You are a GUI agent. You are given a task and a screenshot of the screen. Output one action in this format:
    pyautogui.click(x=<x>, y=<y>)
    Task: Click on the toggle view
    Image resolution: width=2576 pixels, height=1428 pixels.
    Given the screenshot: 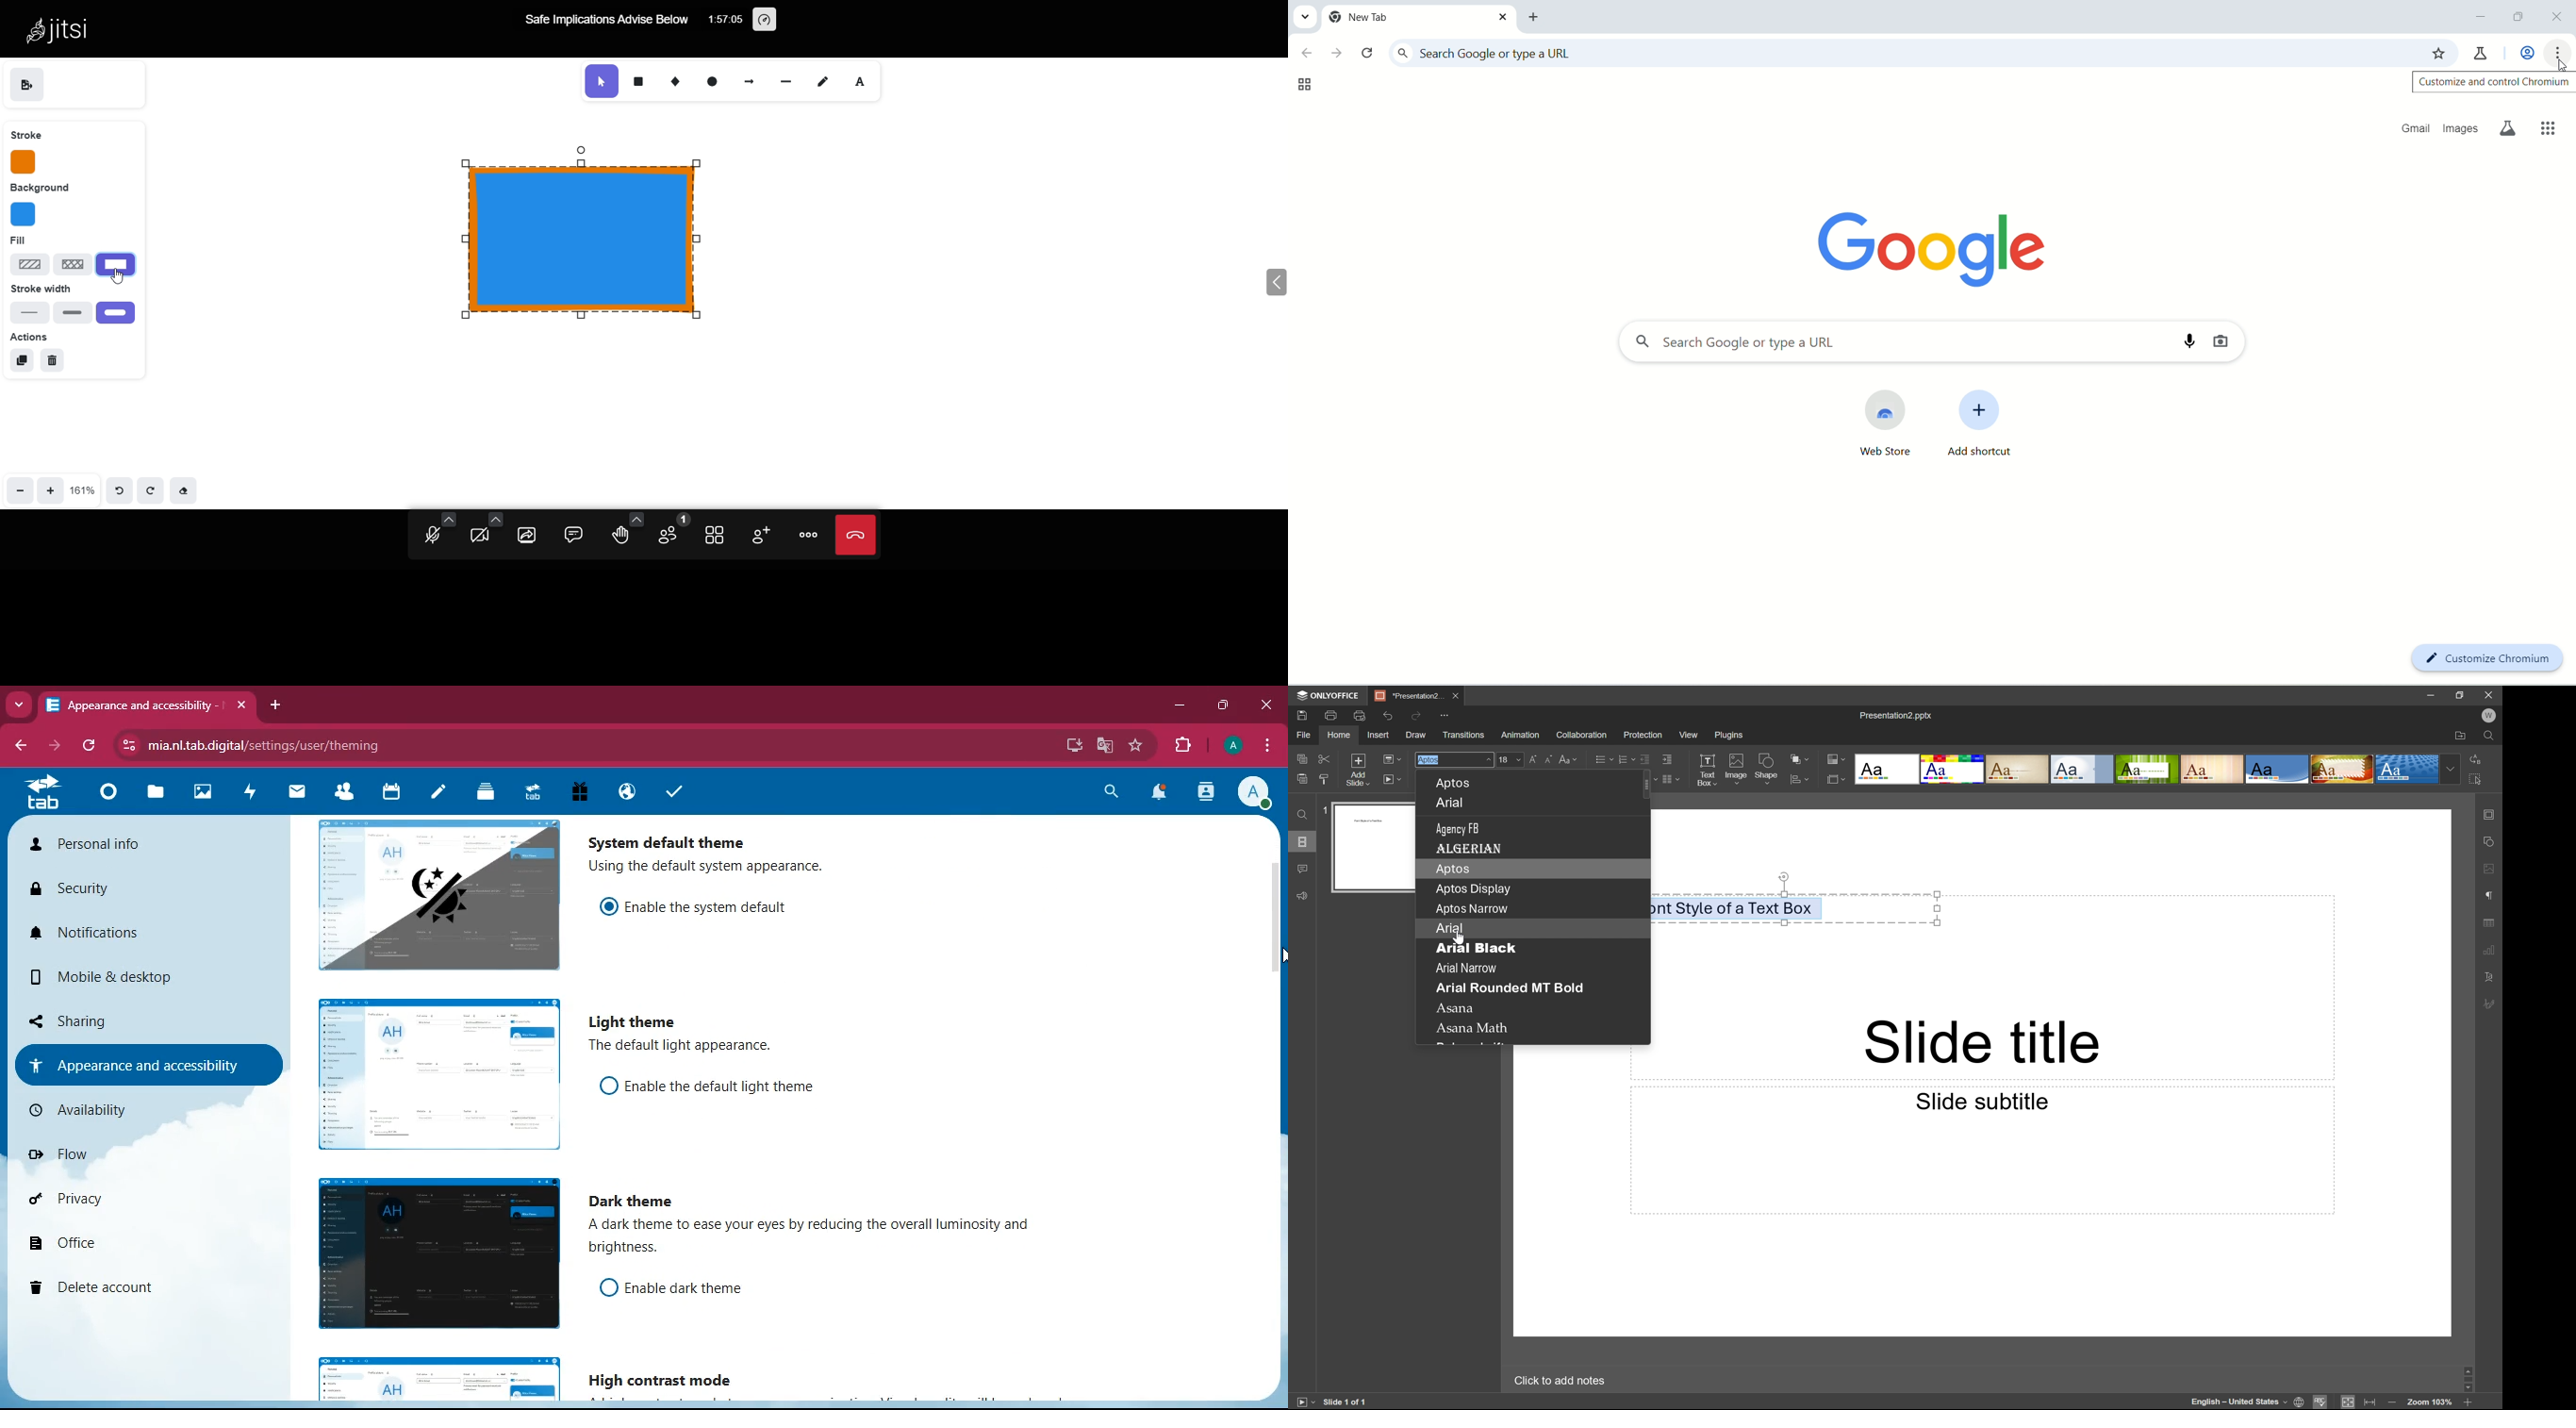 What is the action you would take?
    pyautogui.click(x=712, y=537)
    